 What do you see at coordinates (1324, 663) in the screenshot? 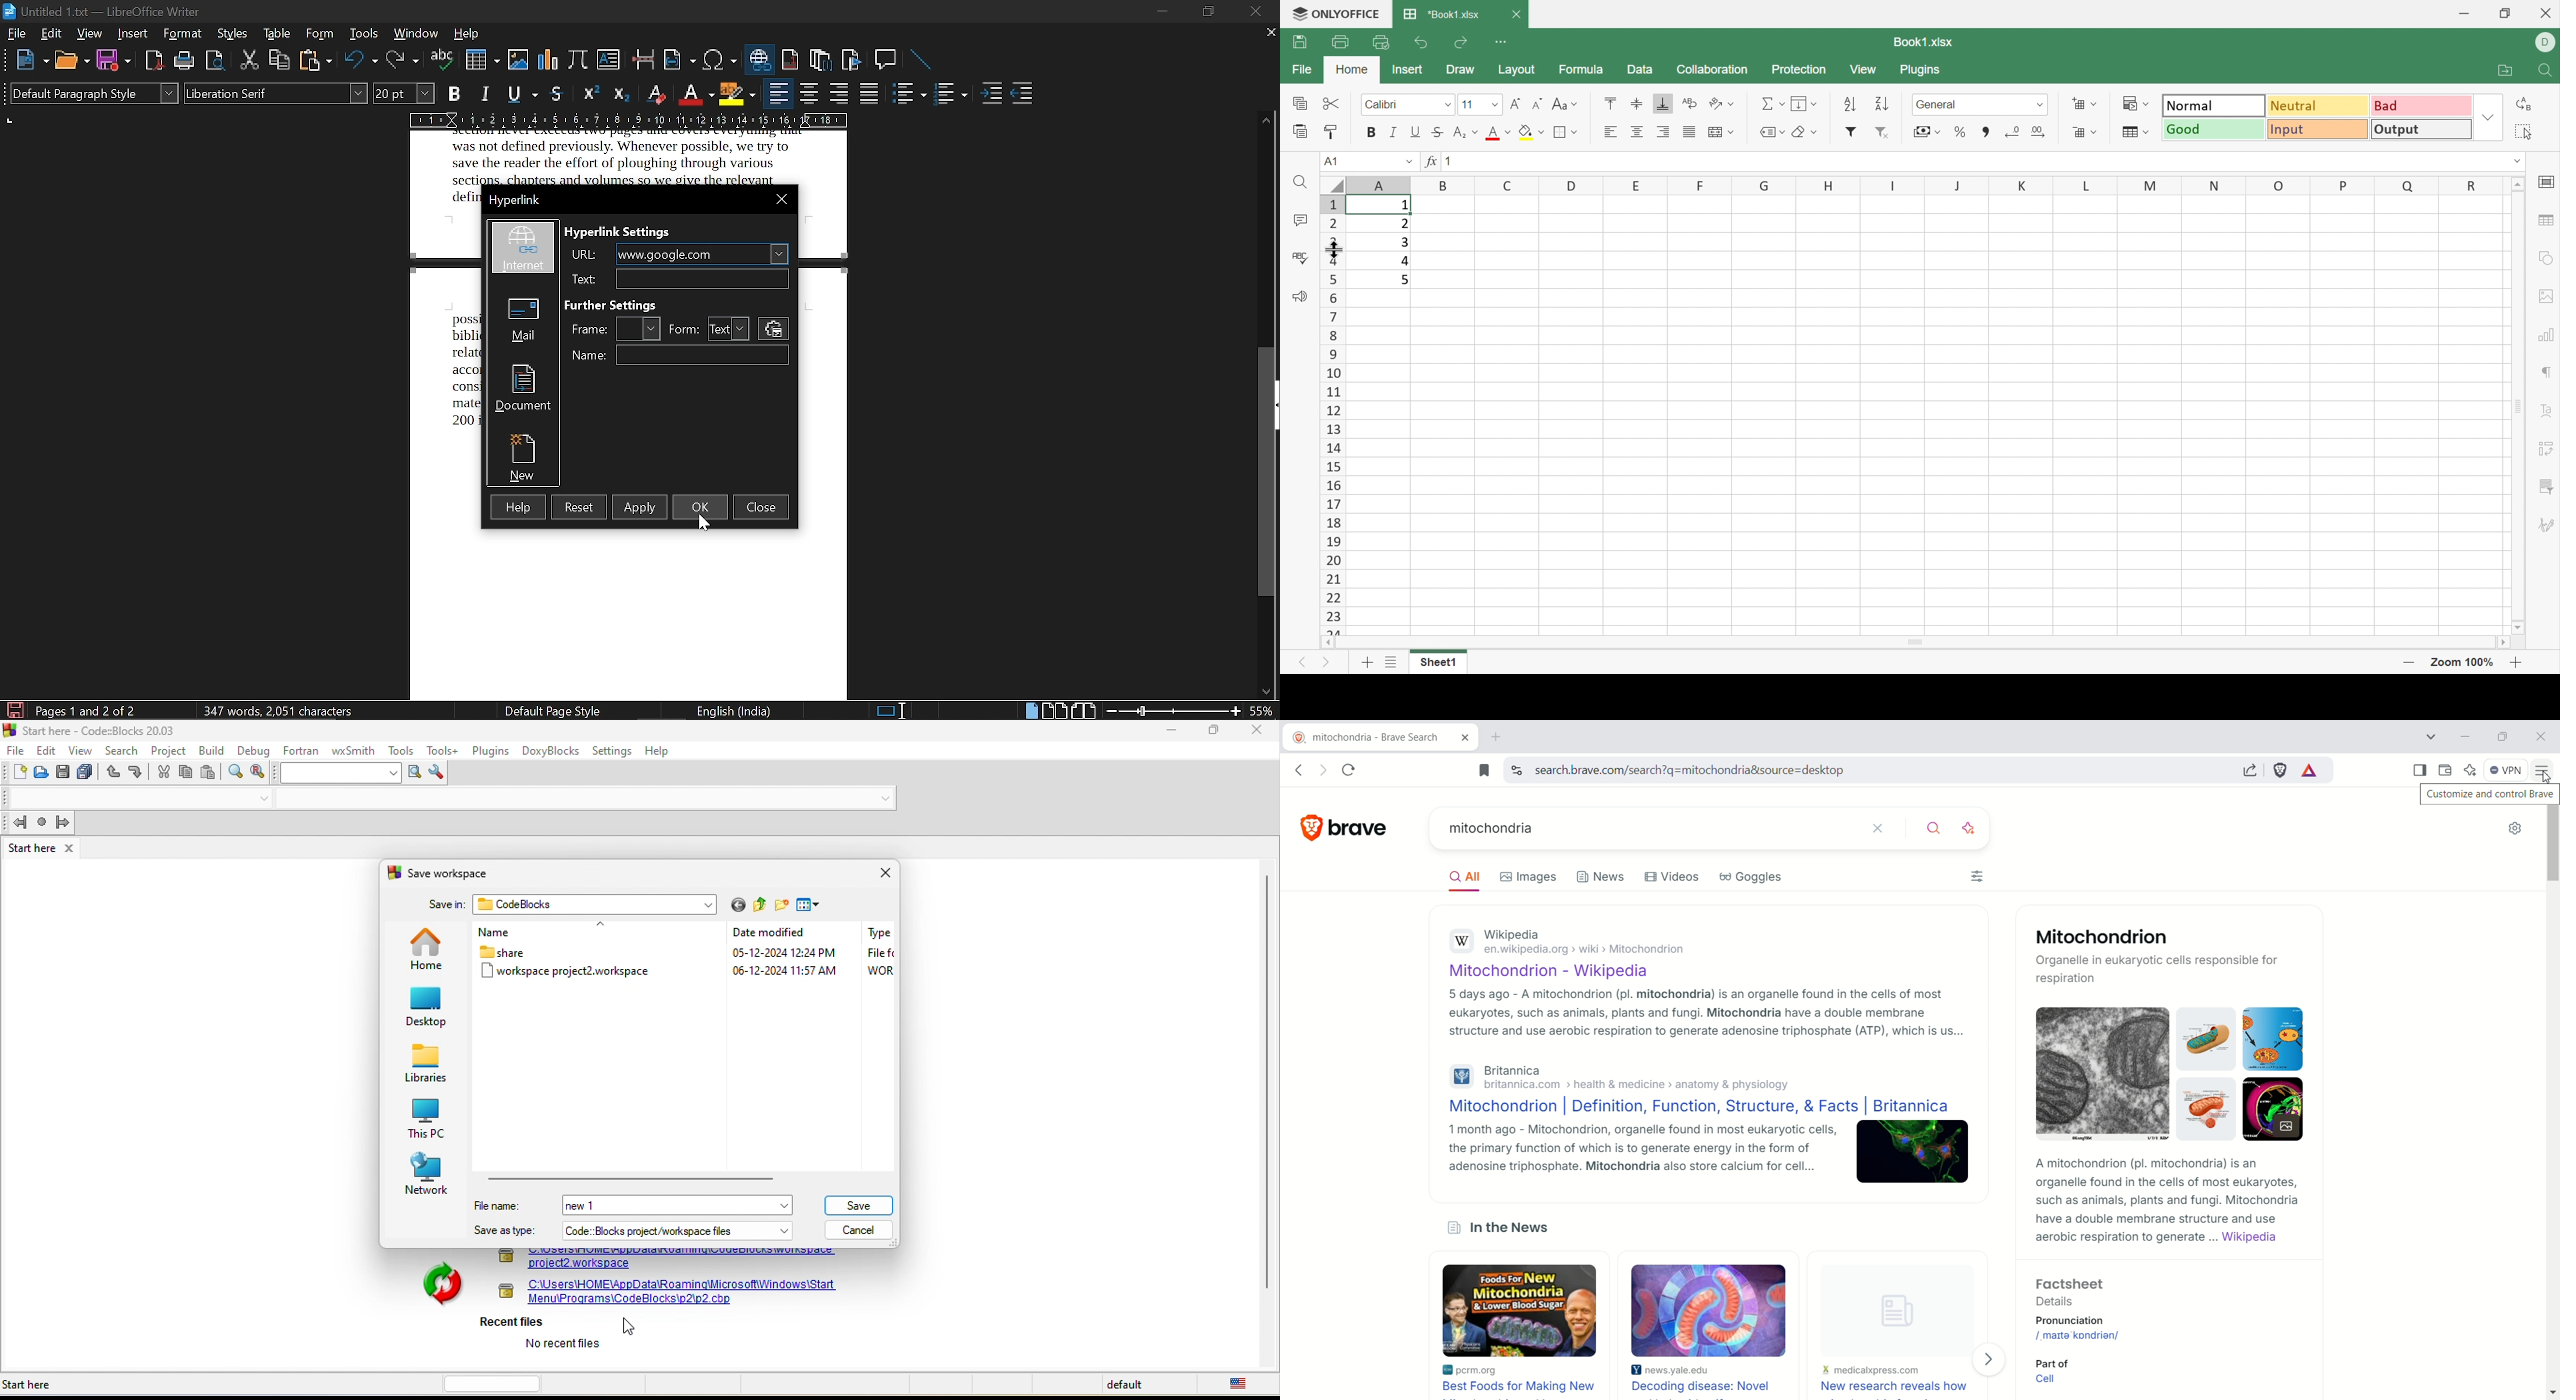
I see `Next` at bounding box center [1324, 663].